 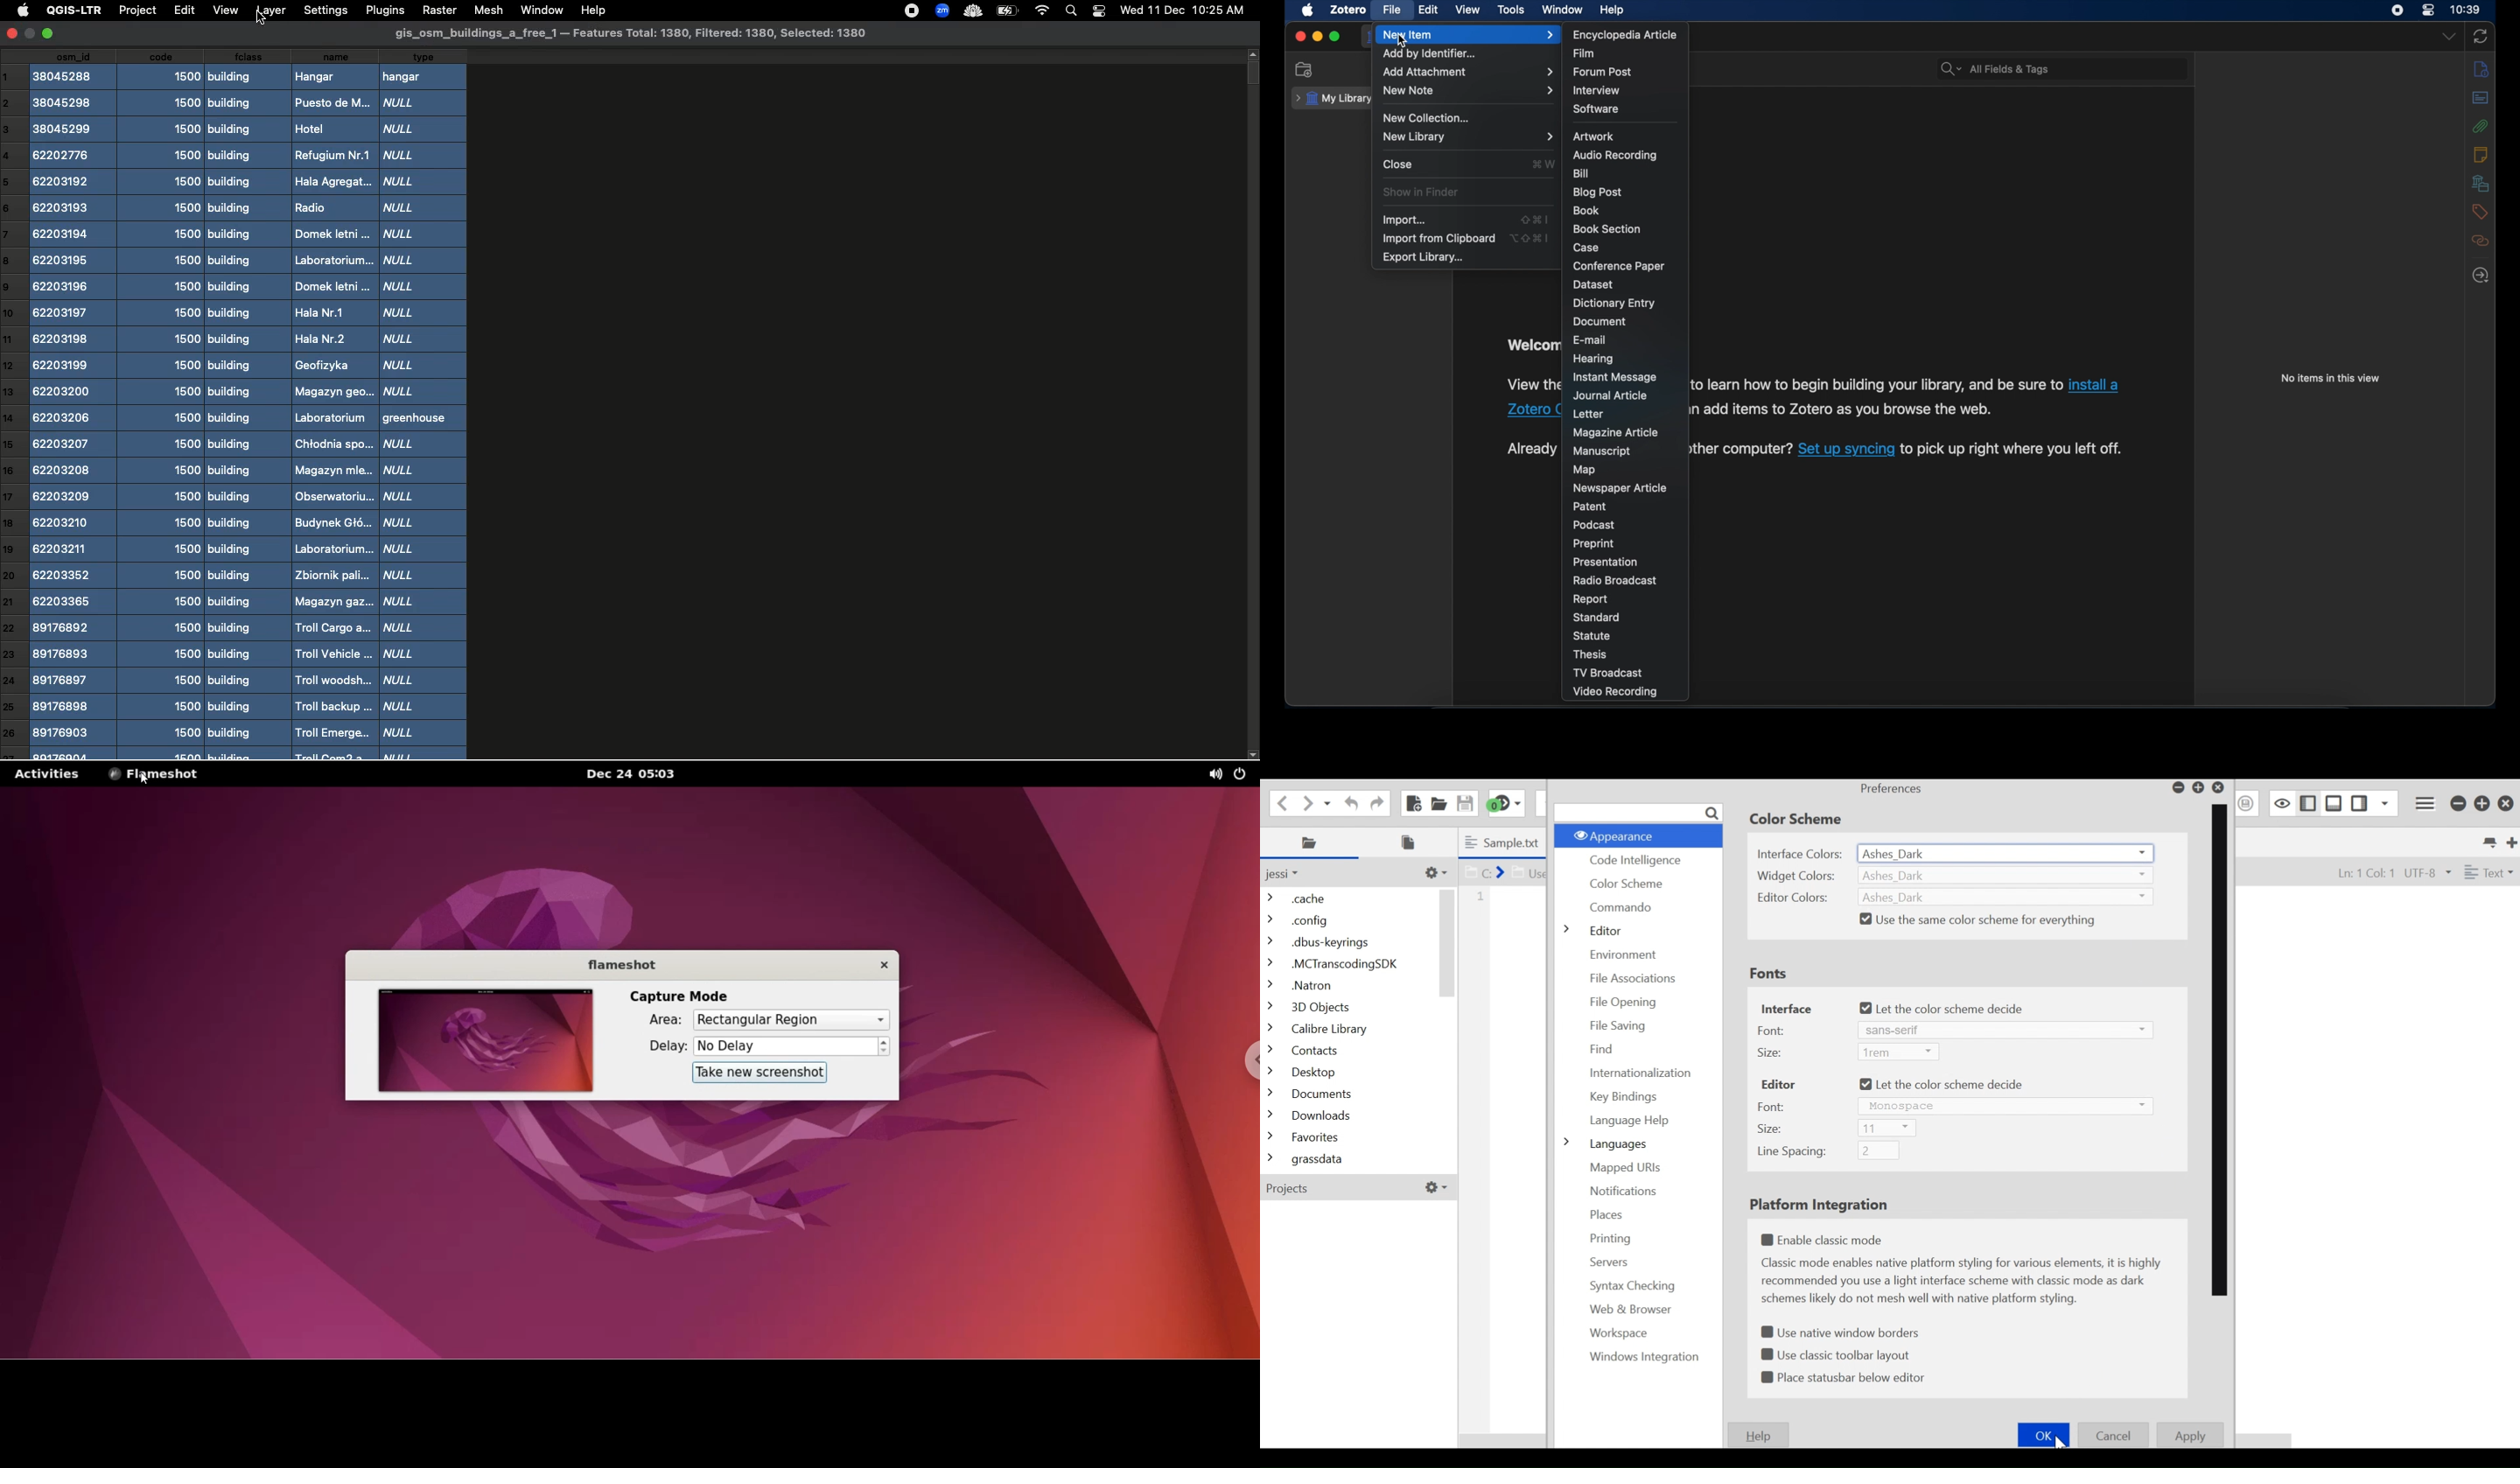 I want to click on Find, so click(x=1603, y=1048).